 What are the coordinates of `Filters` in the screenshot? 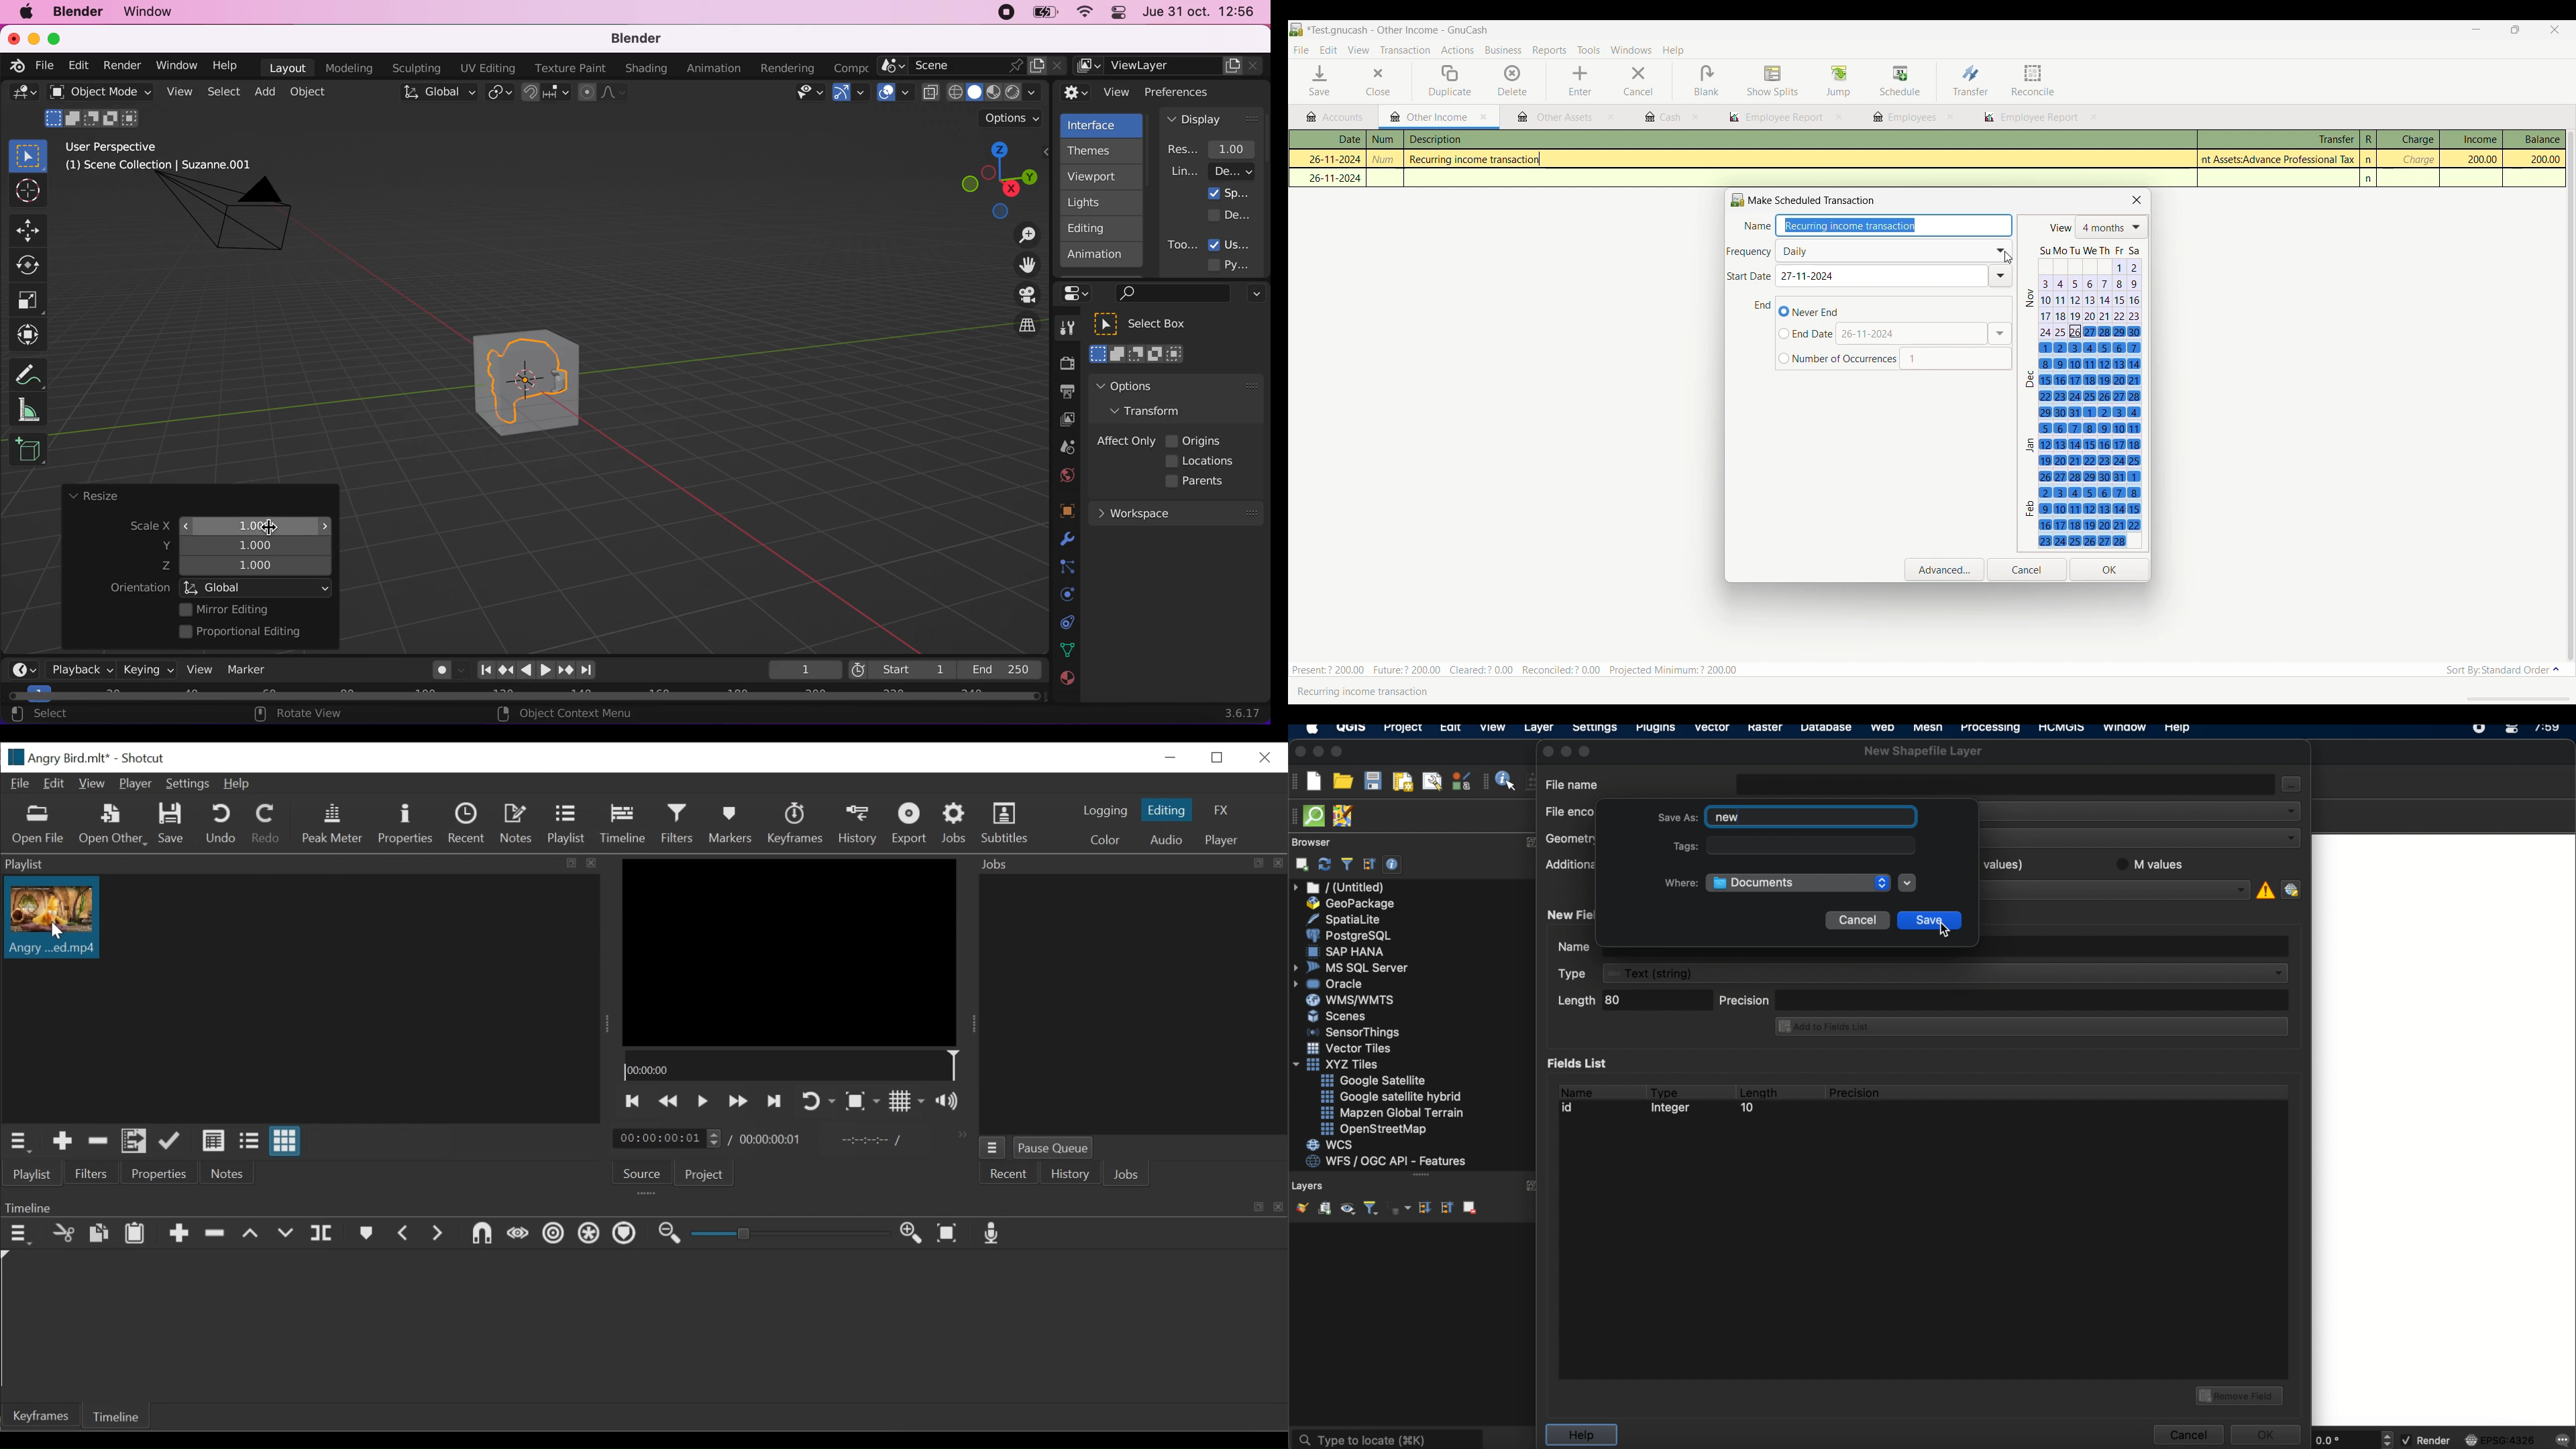 It's located at (91, 1175).